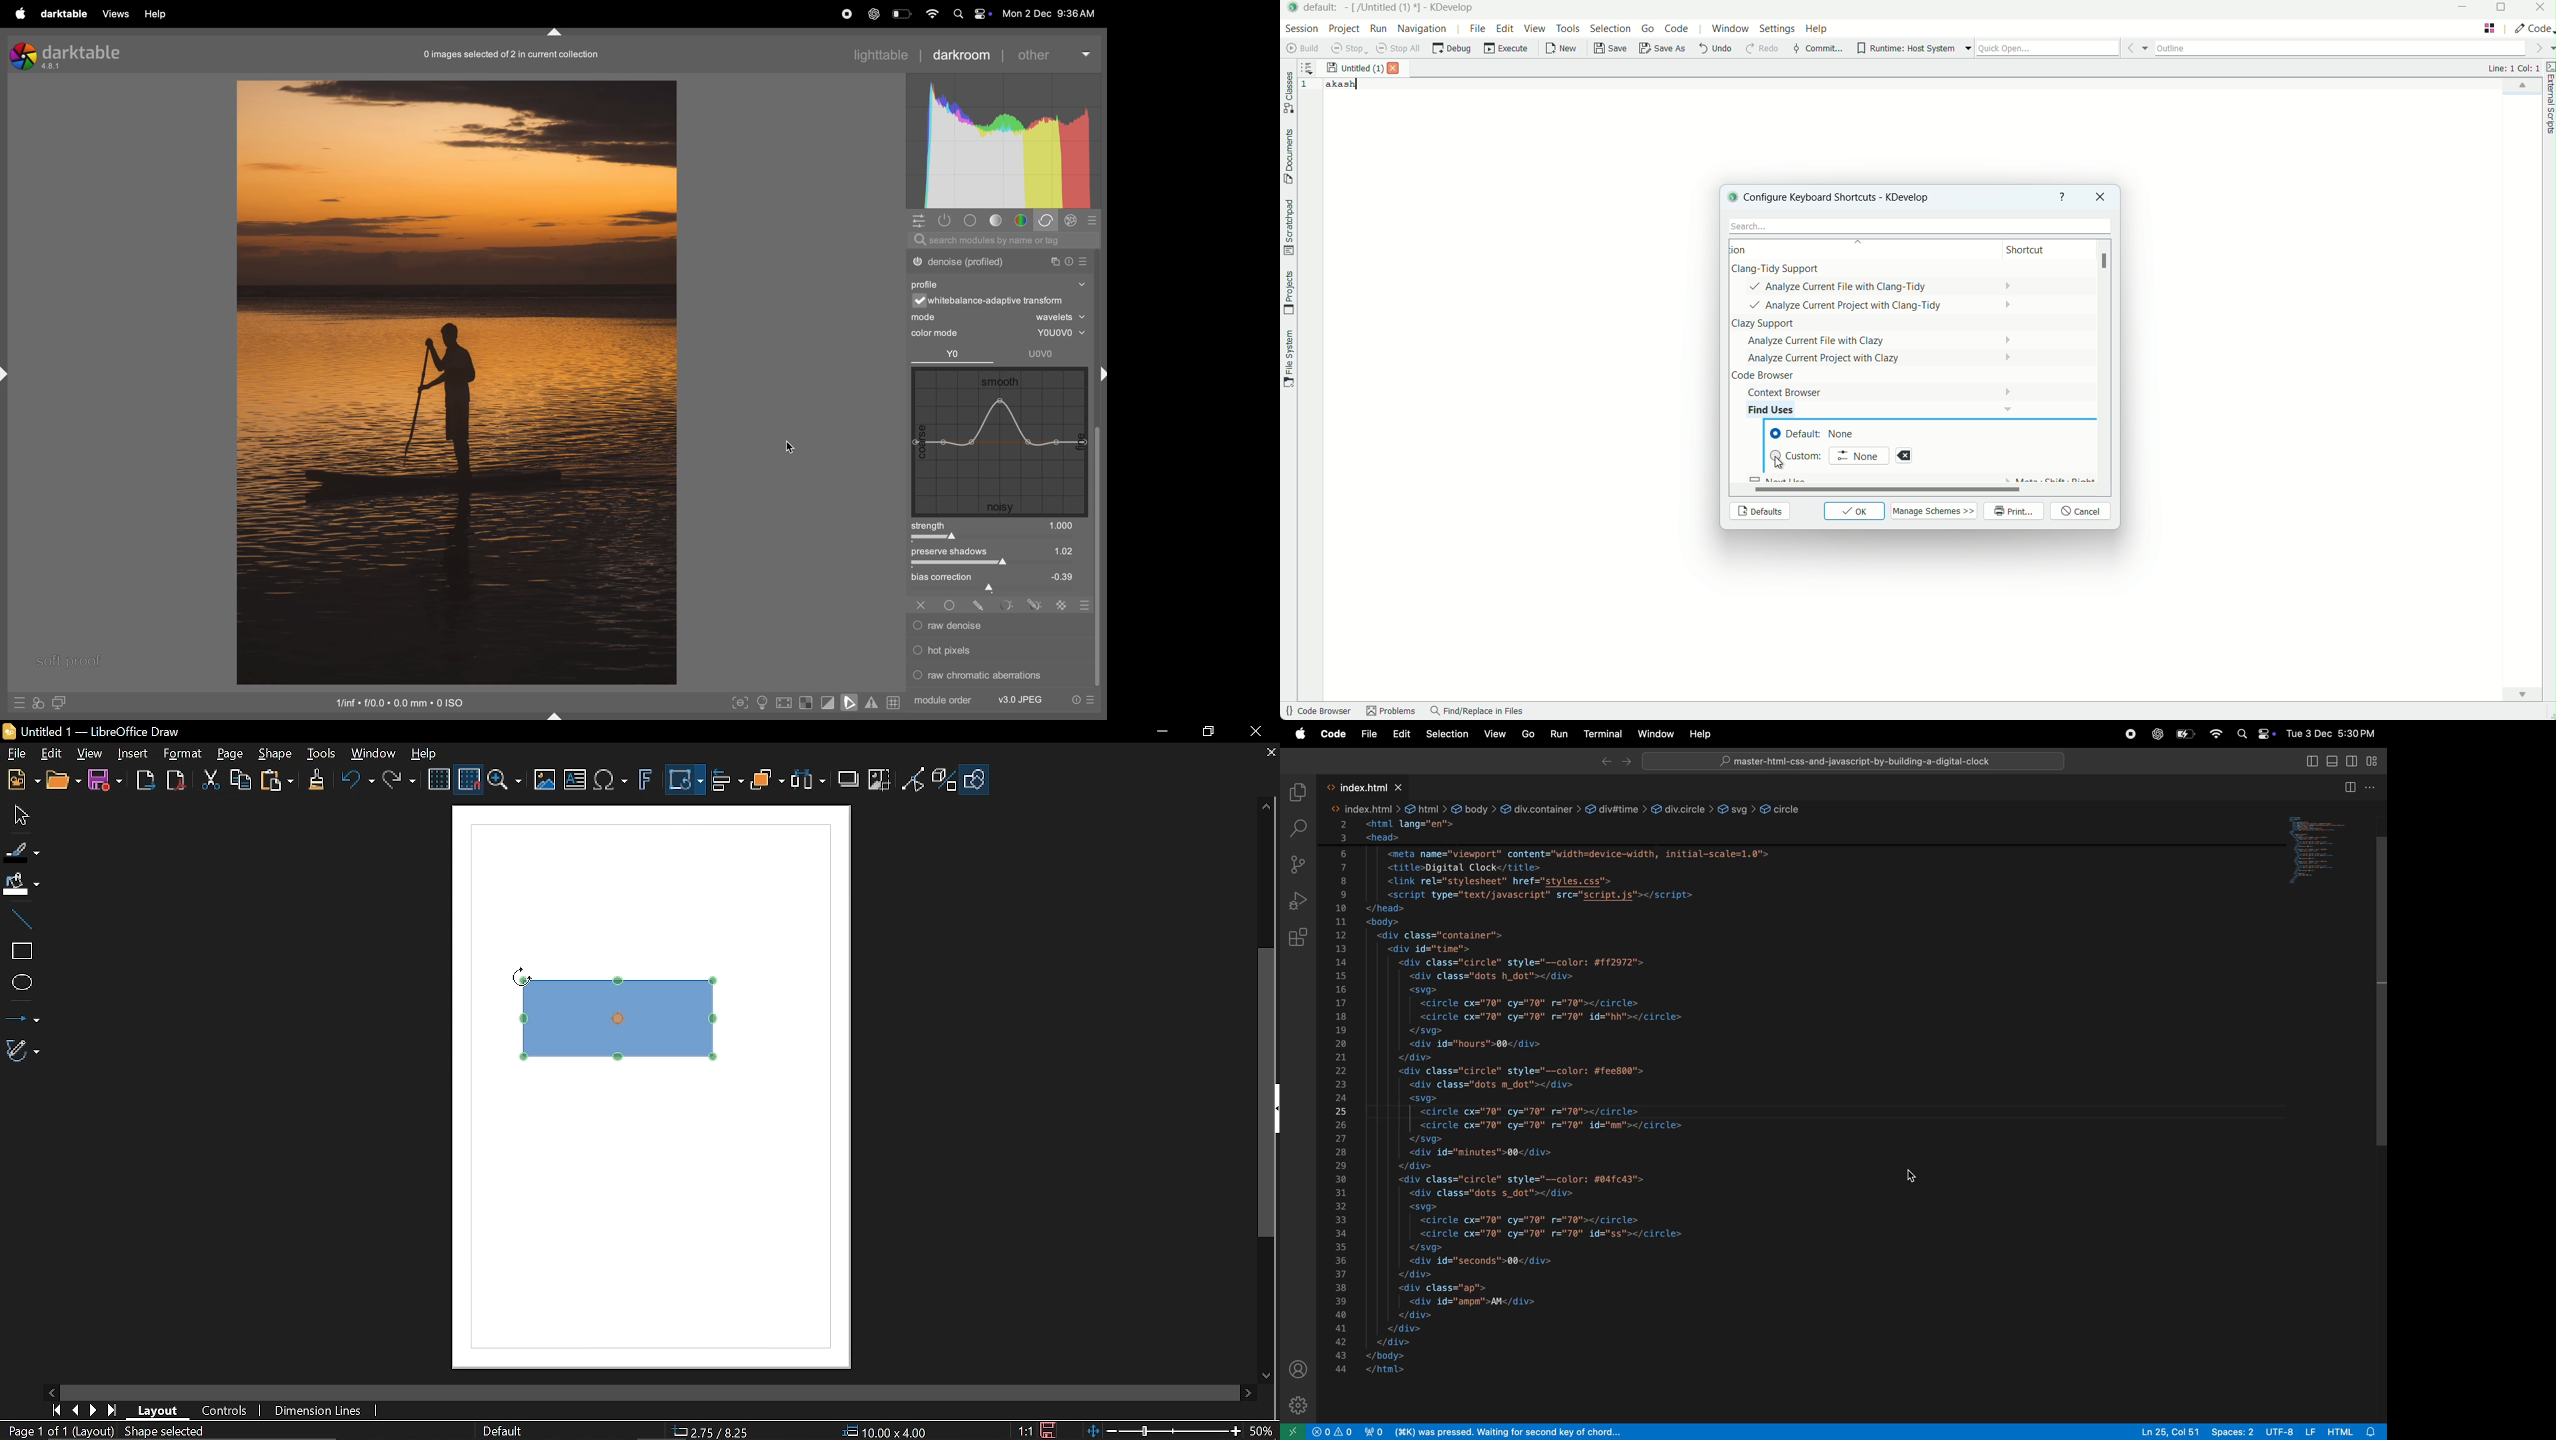  Describe the element at coordinates (1561, 734) in the screenshot. I see `run` at that location.